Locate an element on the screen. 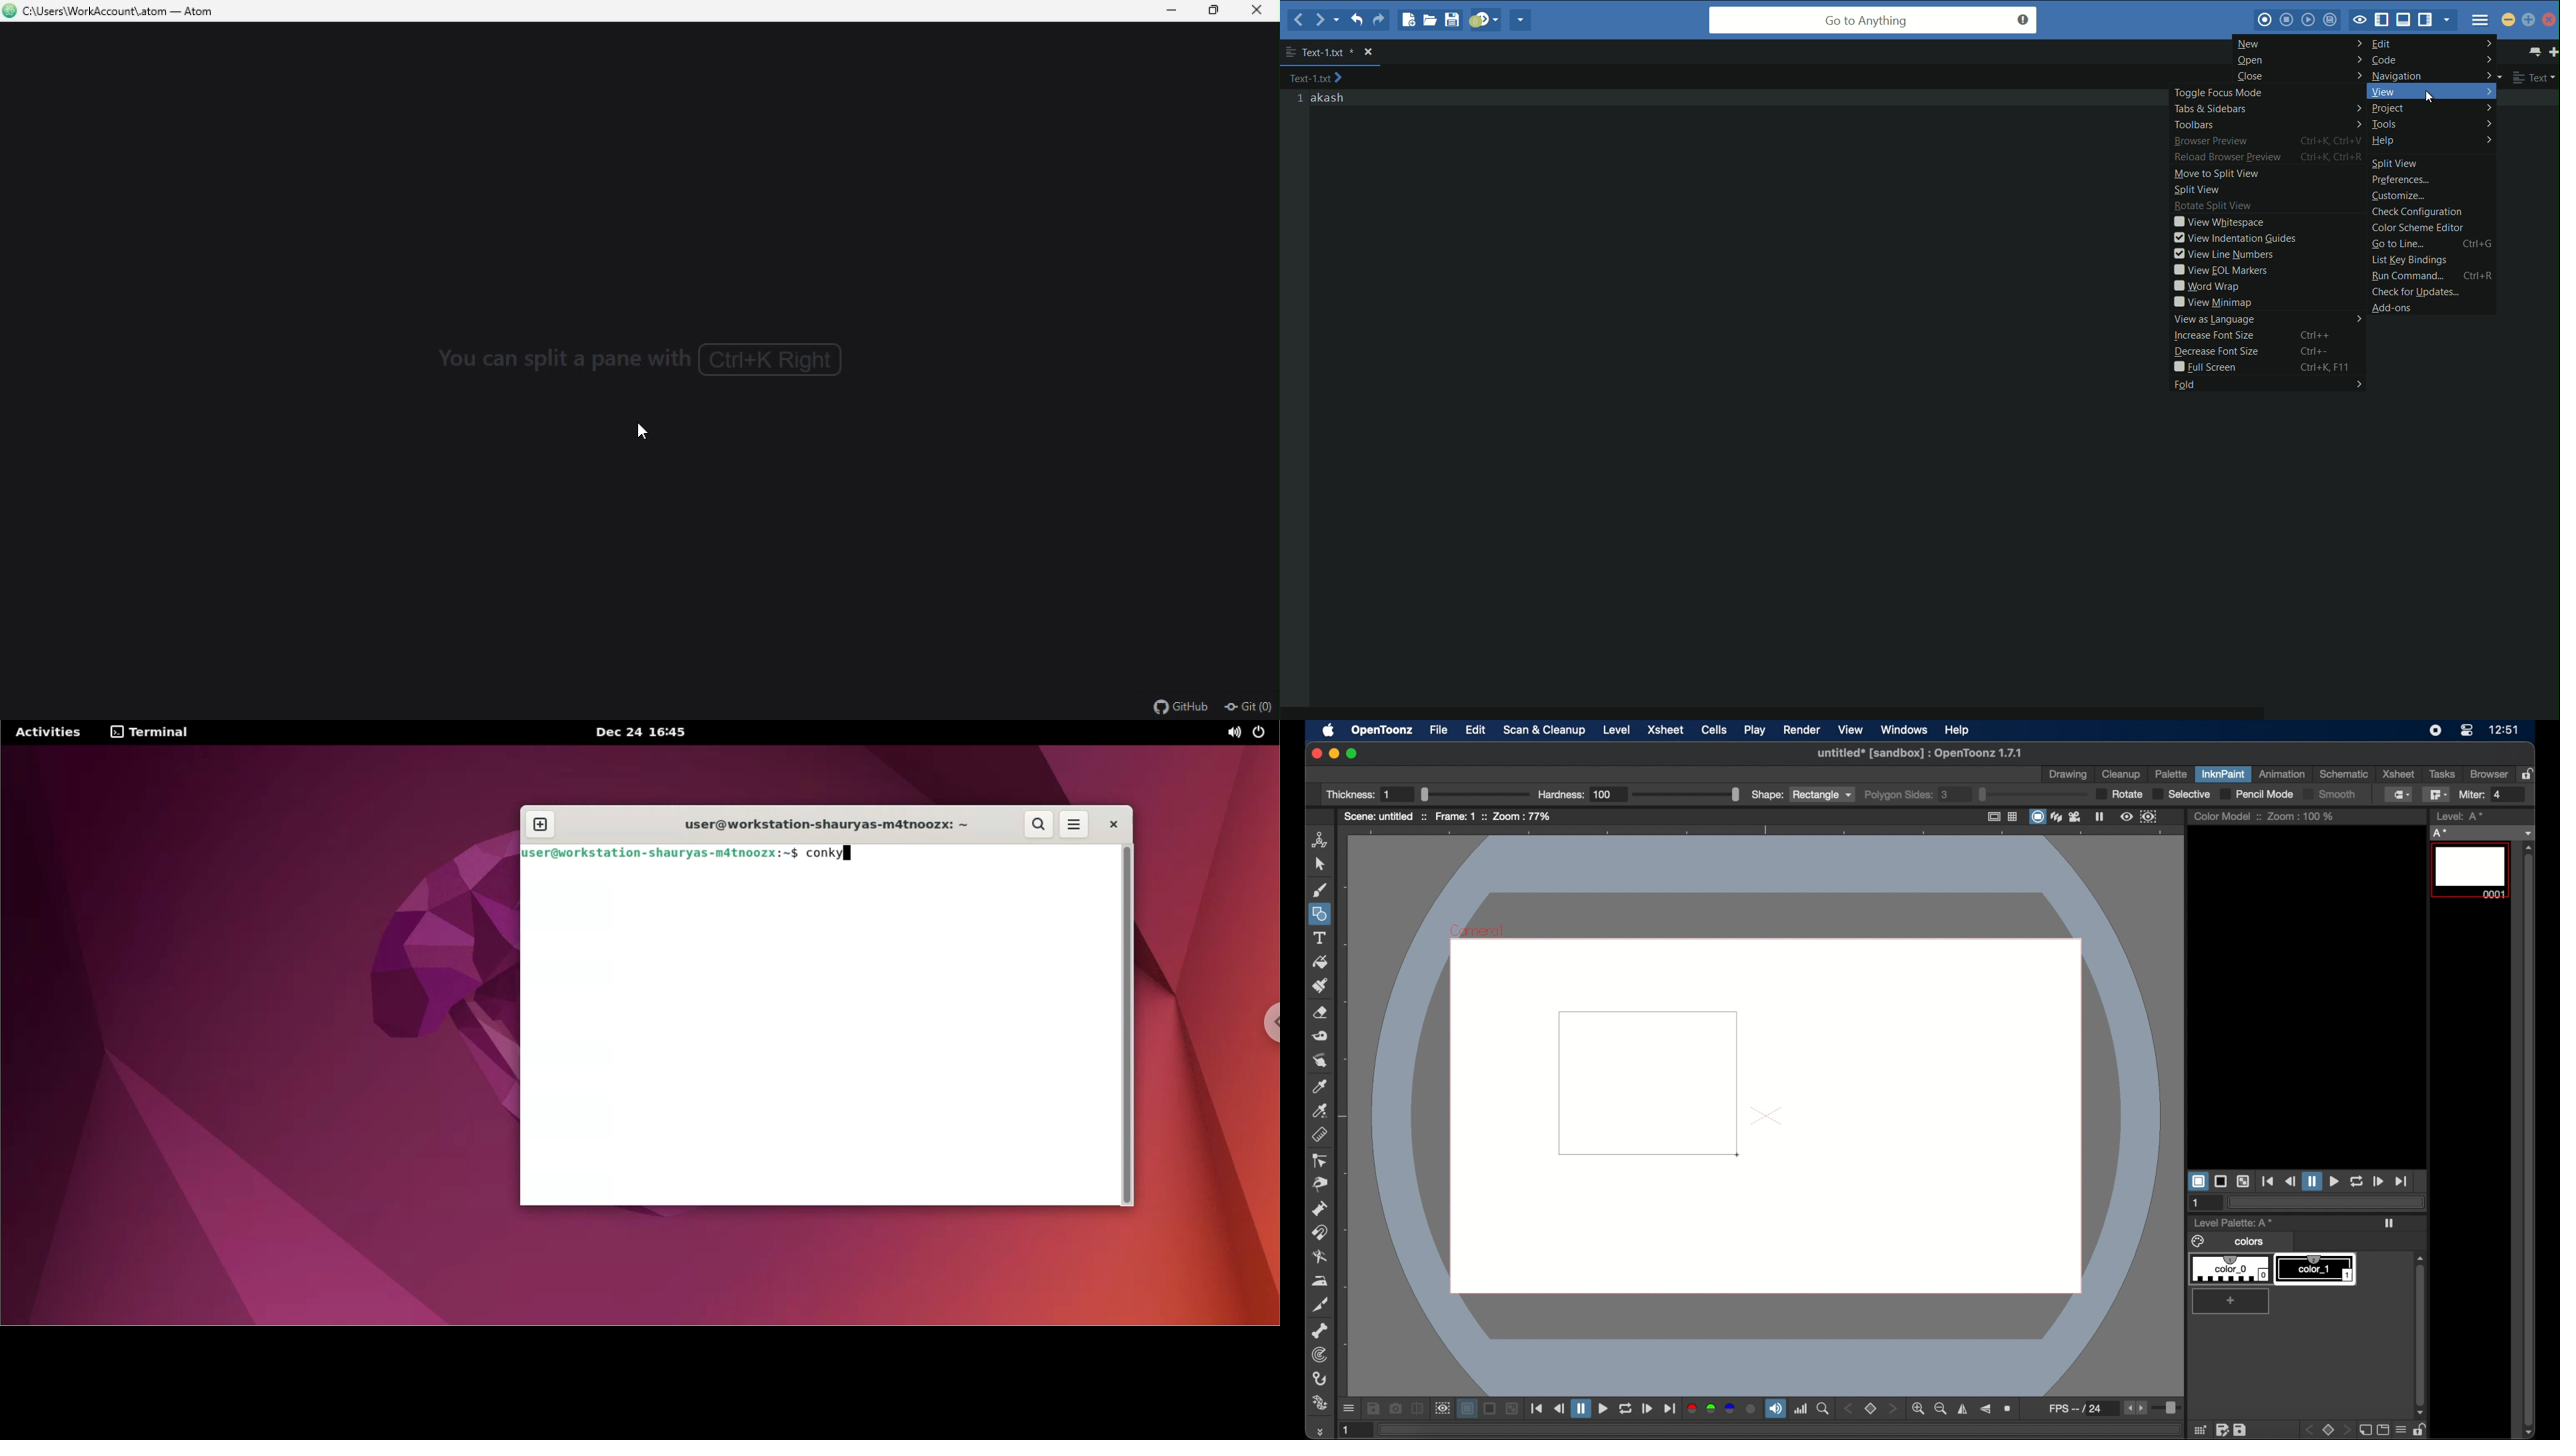  sub camera preview is located at coordinates (2149, 817).